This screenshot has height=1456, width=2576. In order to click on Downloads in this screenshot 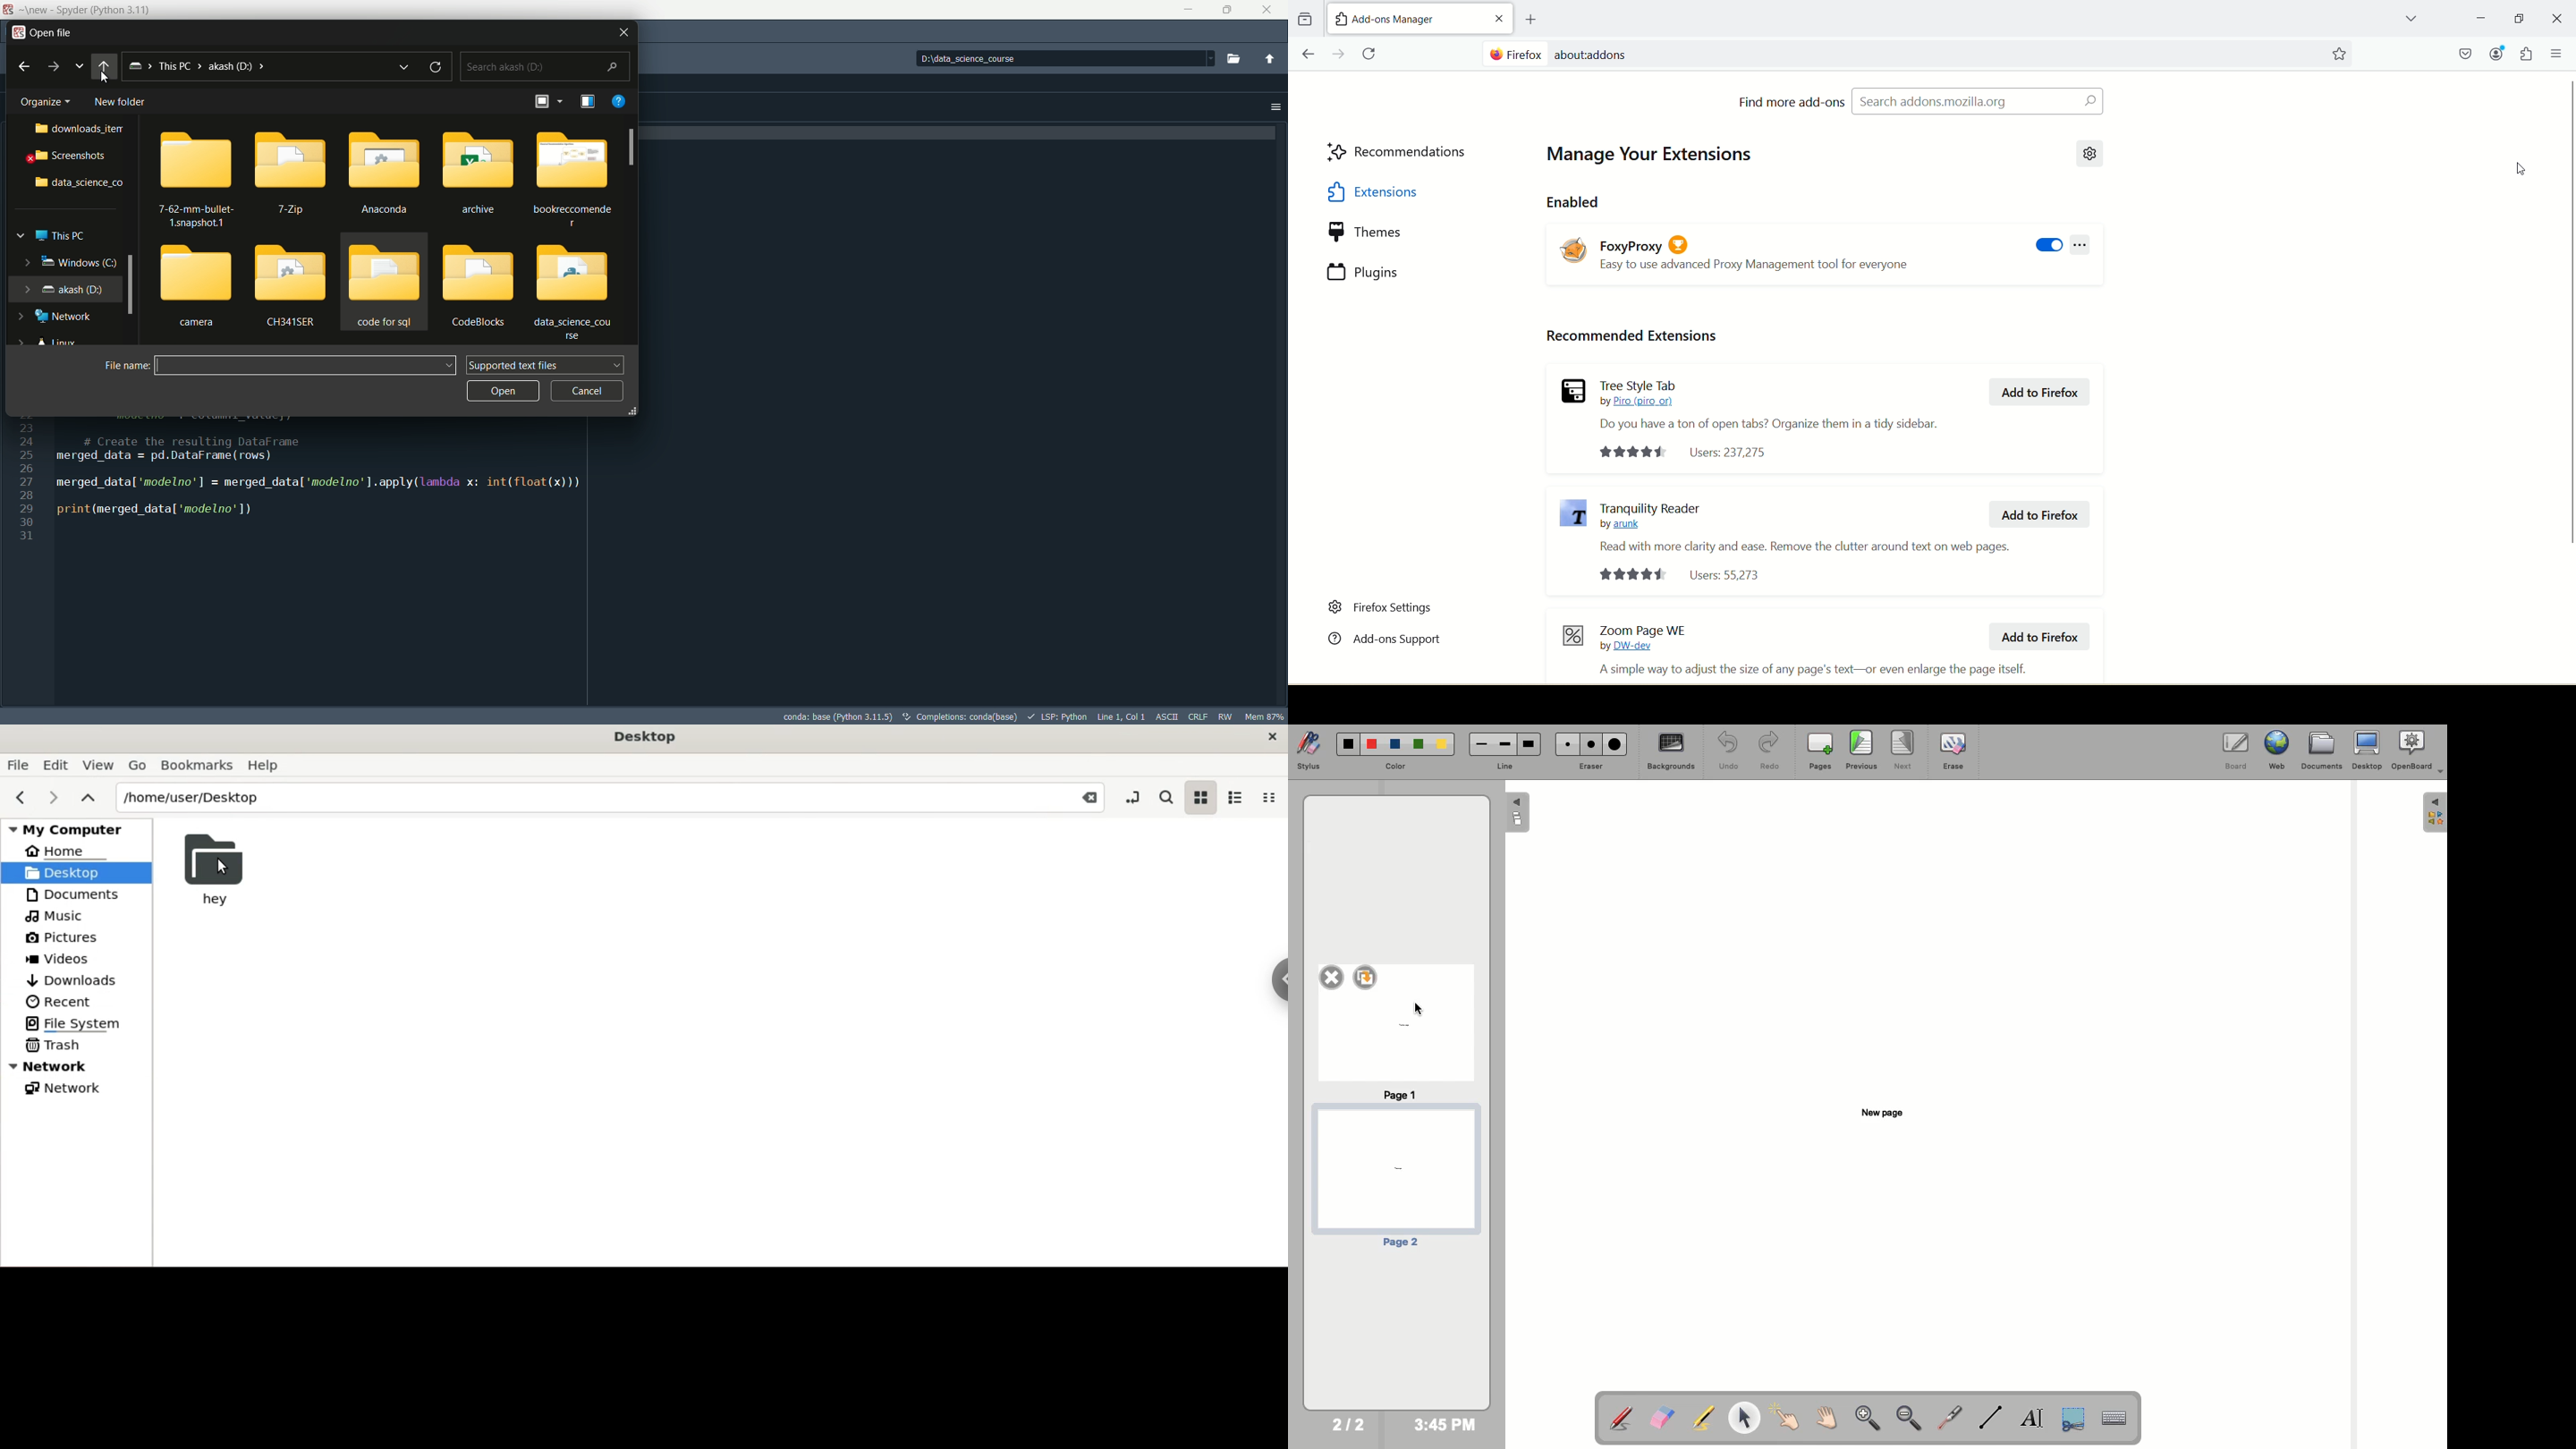, I will do `click(72, 979)`.